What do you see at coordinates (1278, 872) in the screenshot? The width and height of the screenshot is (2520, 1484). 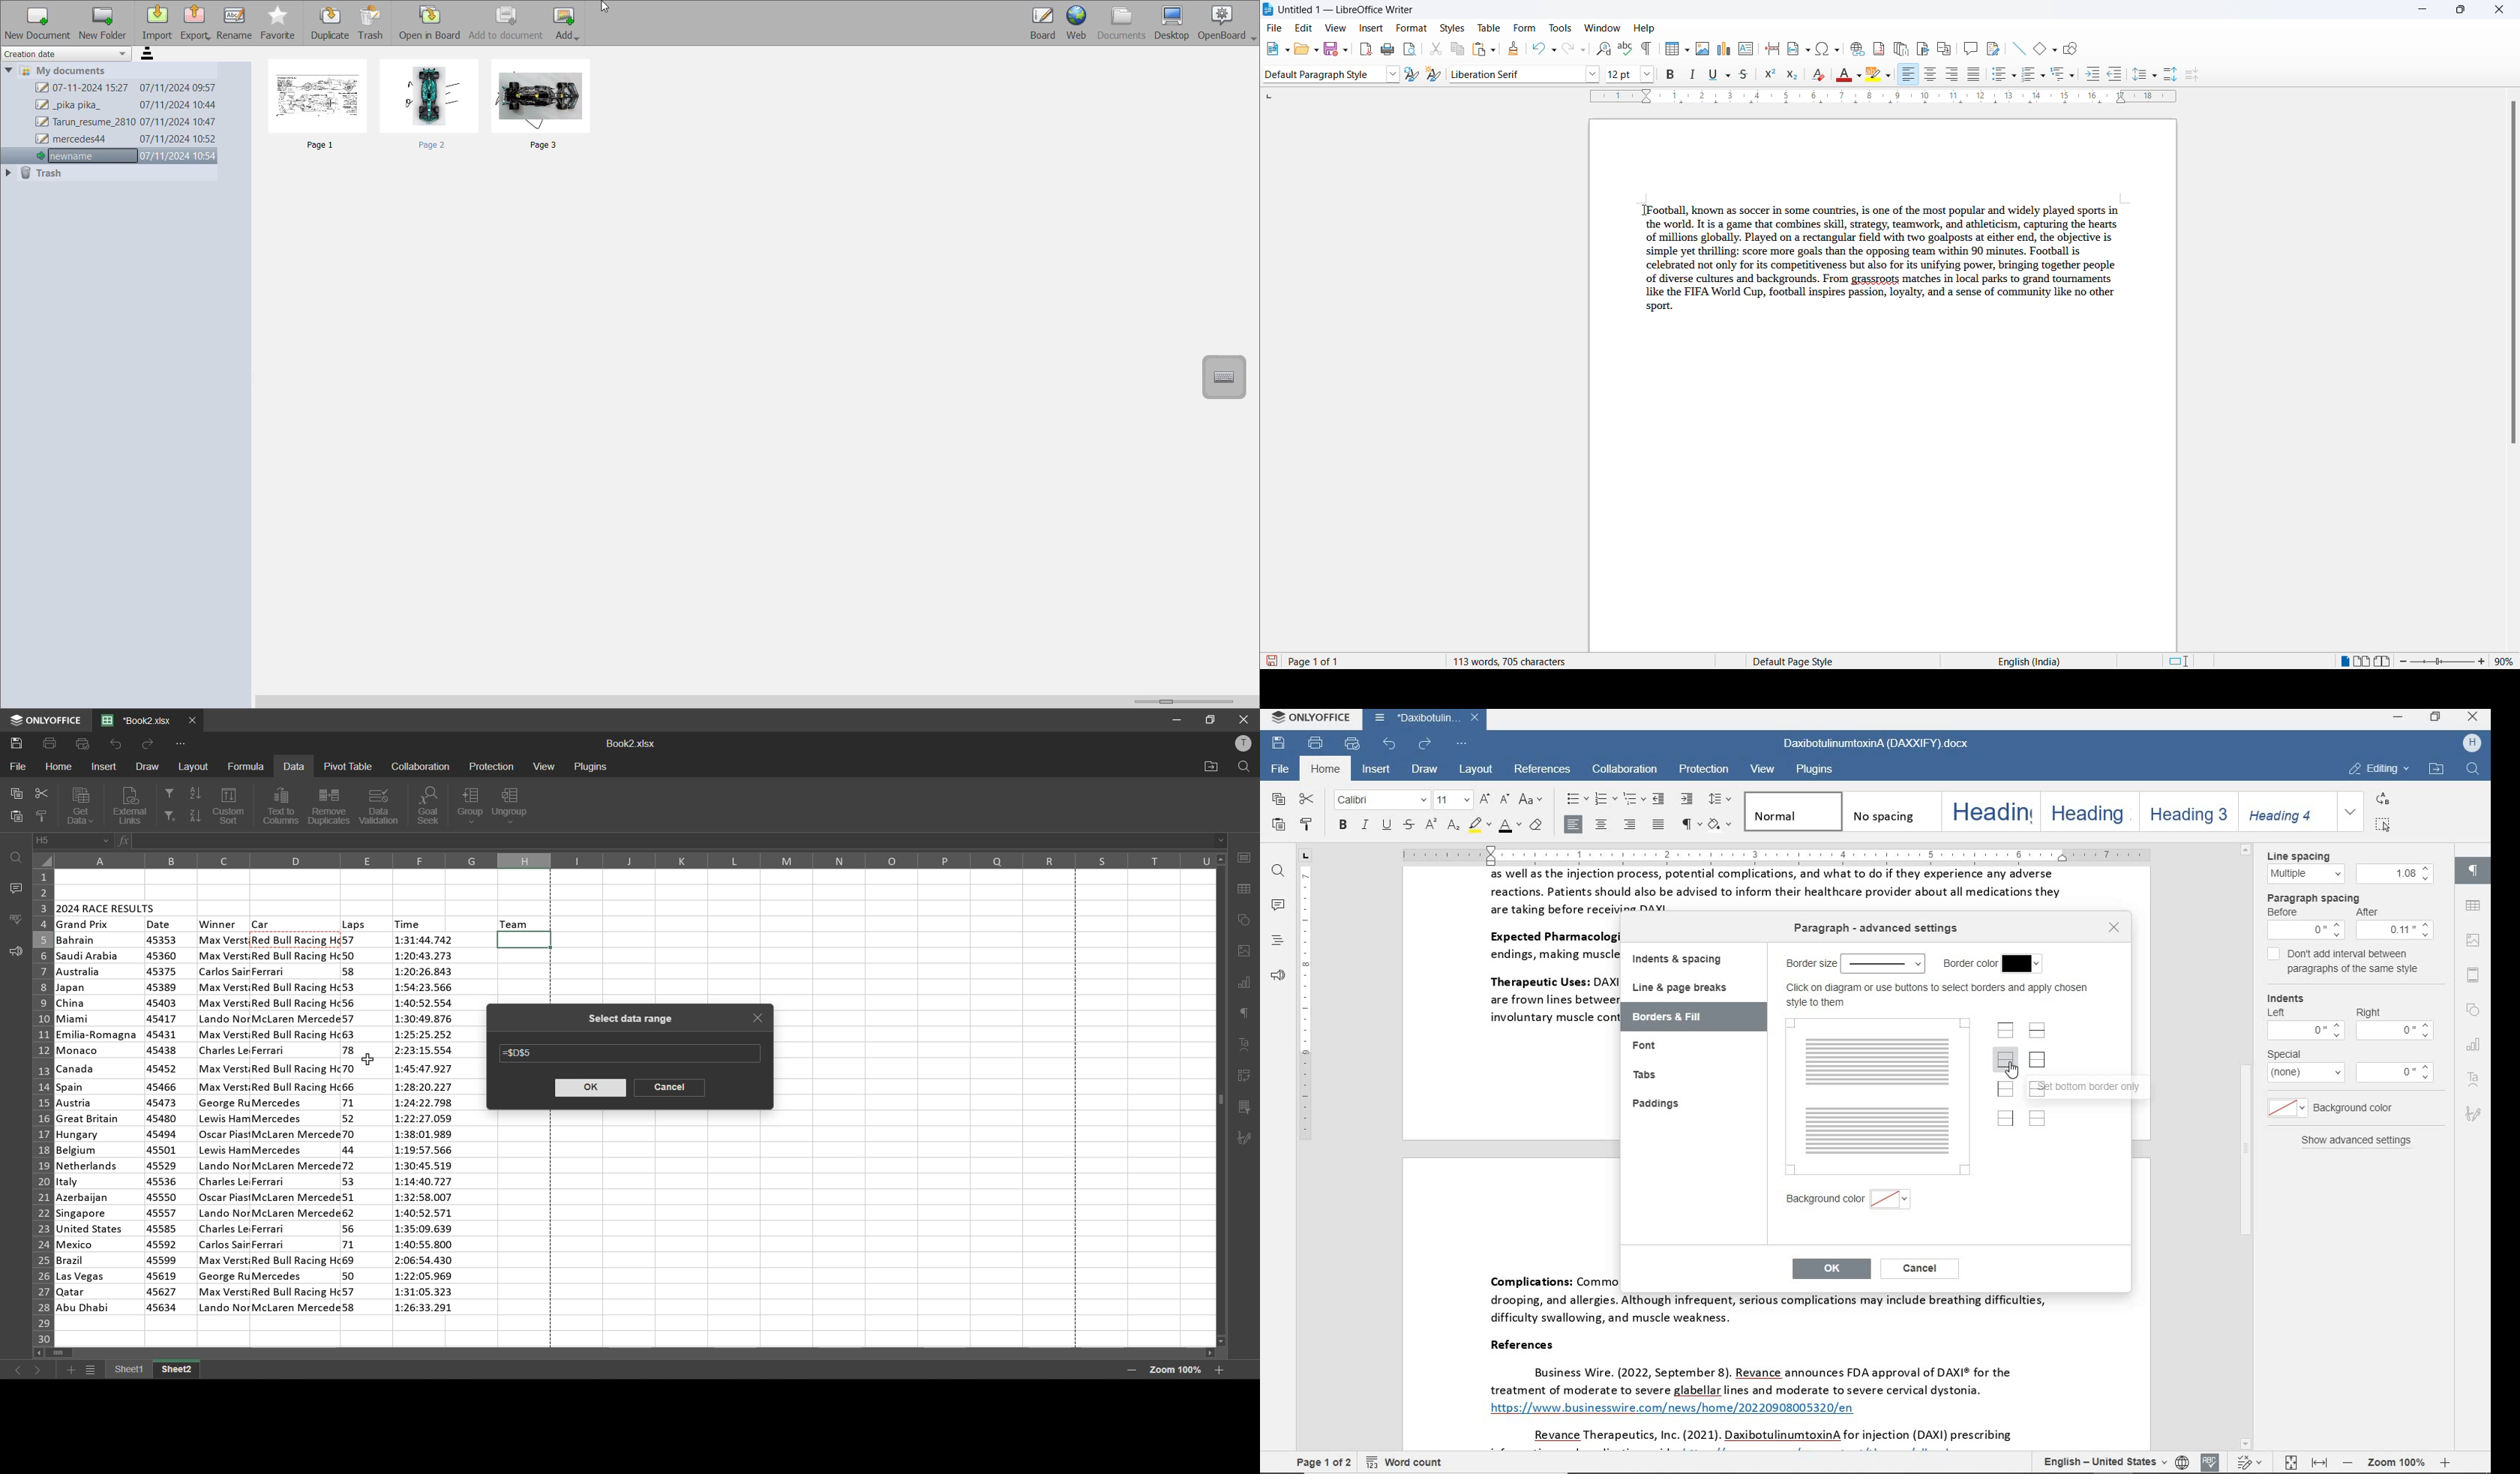 I see `find` at bounding box center [1278, 872].